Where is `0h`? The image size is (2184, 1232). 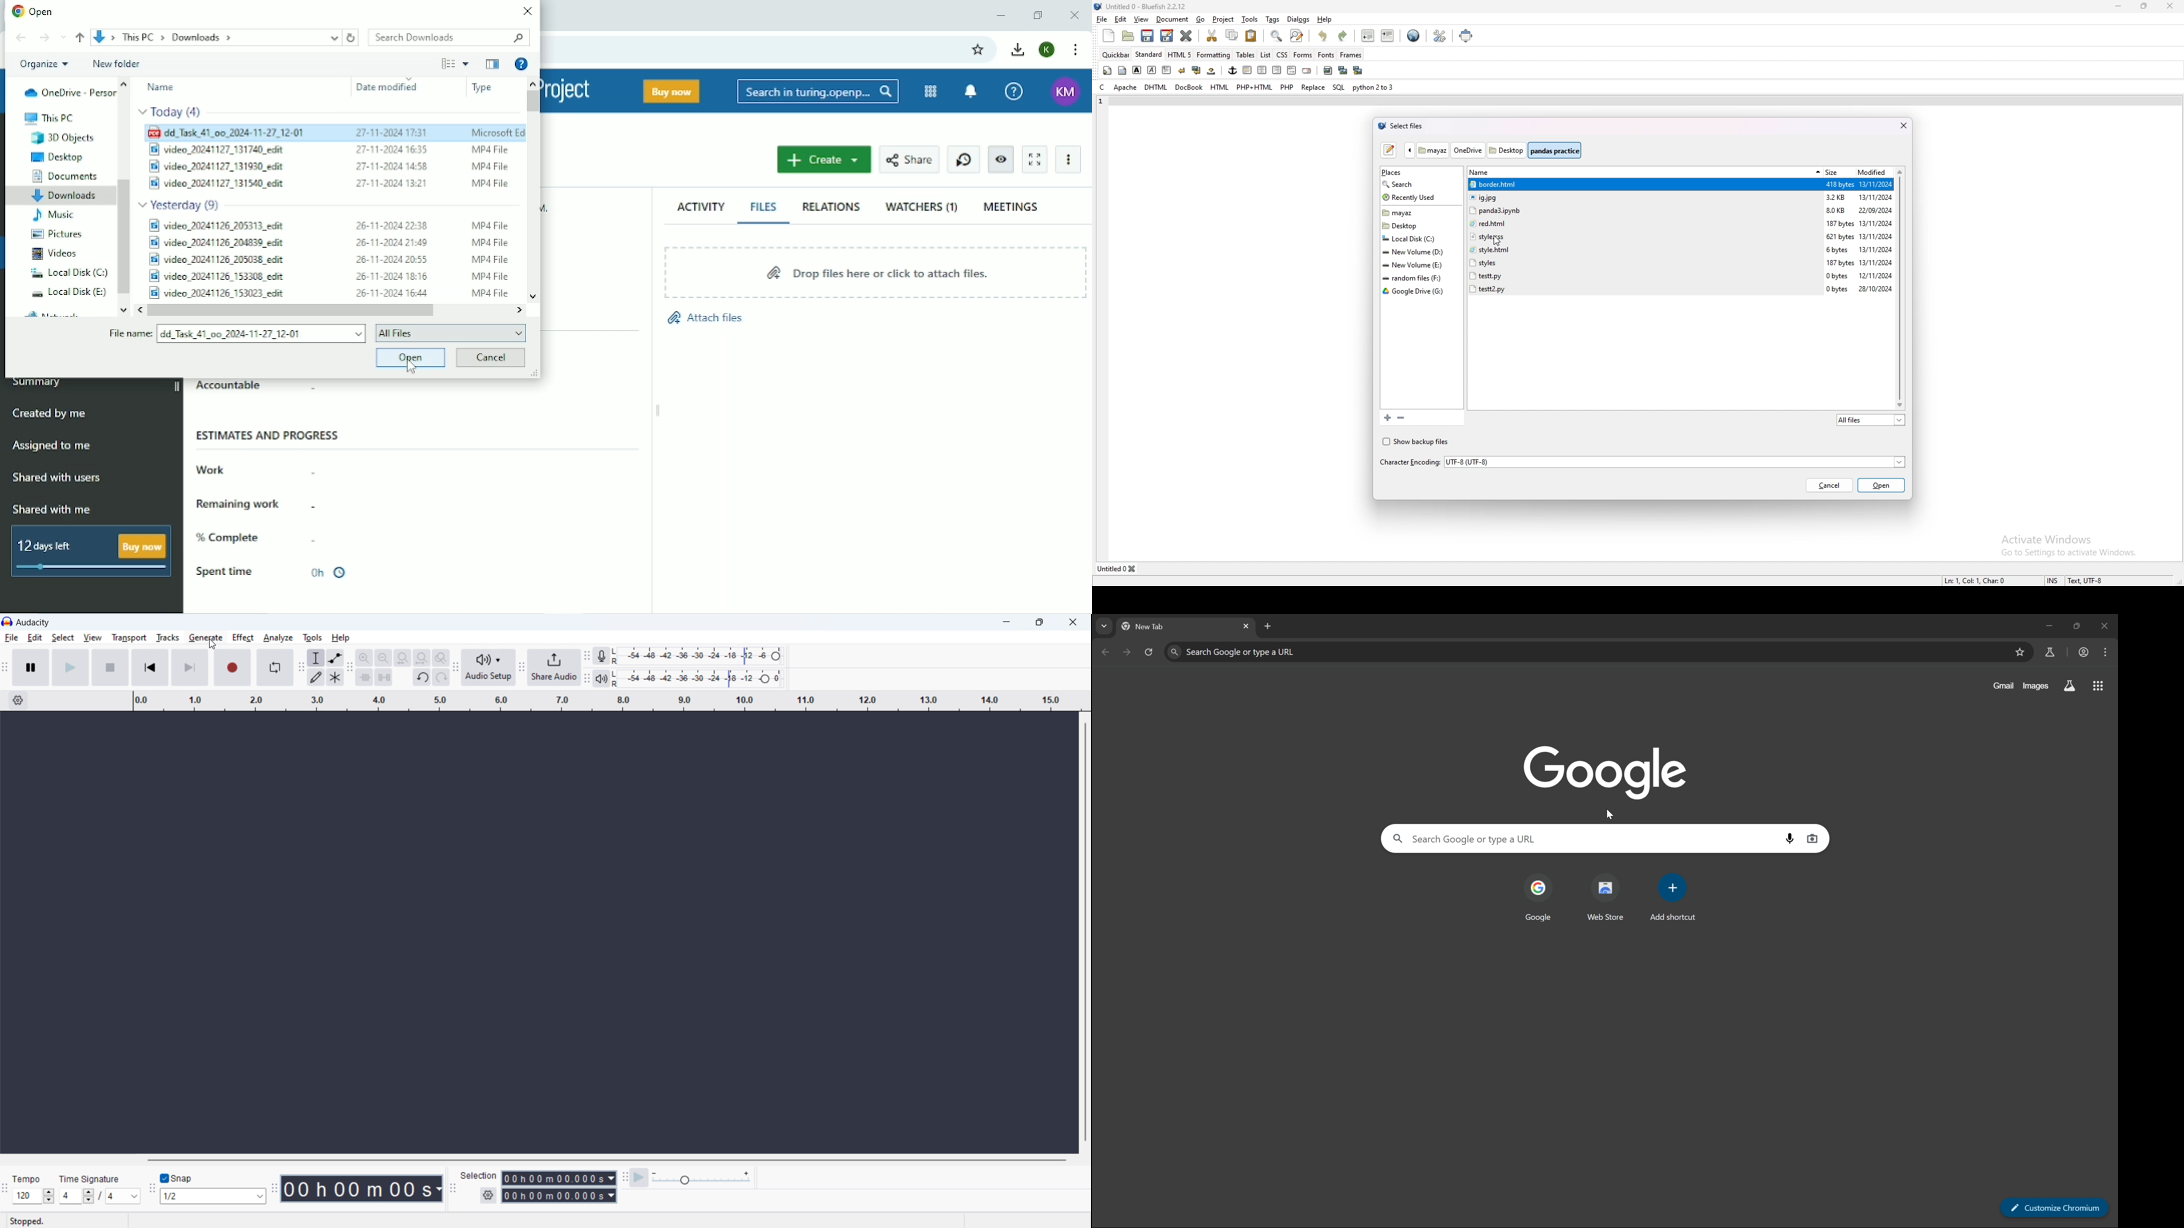 0h is located at coordinates (327, 573).